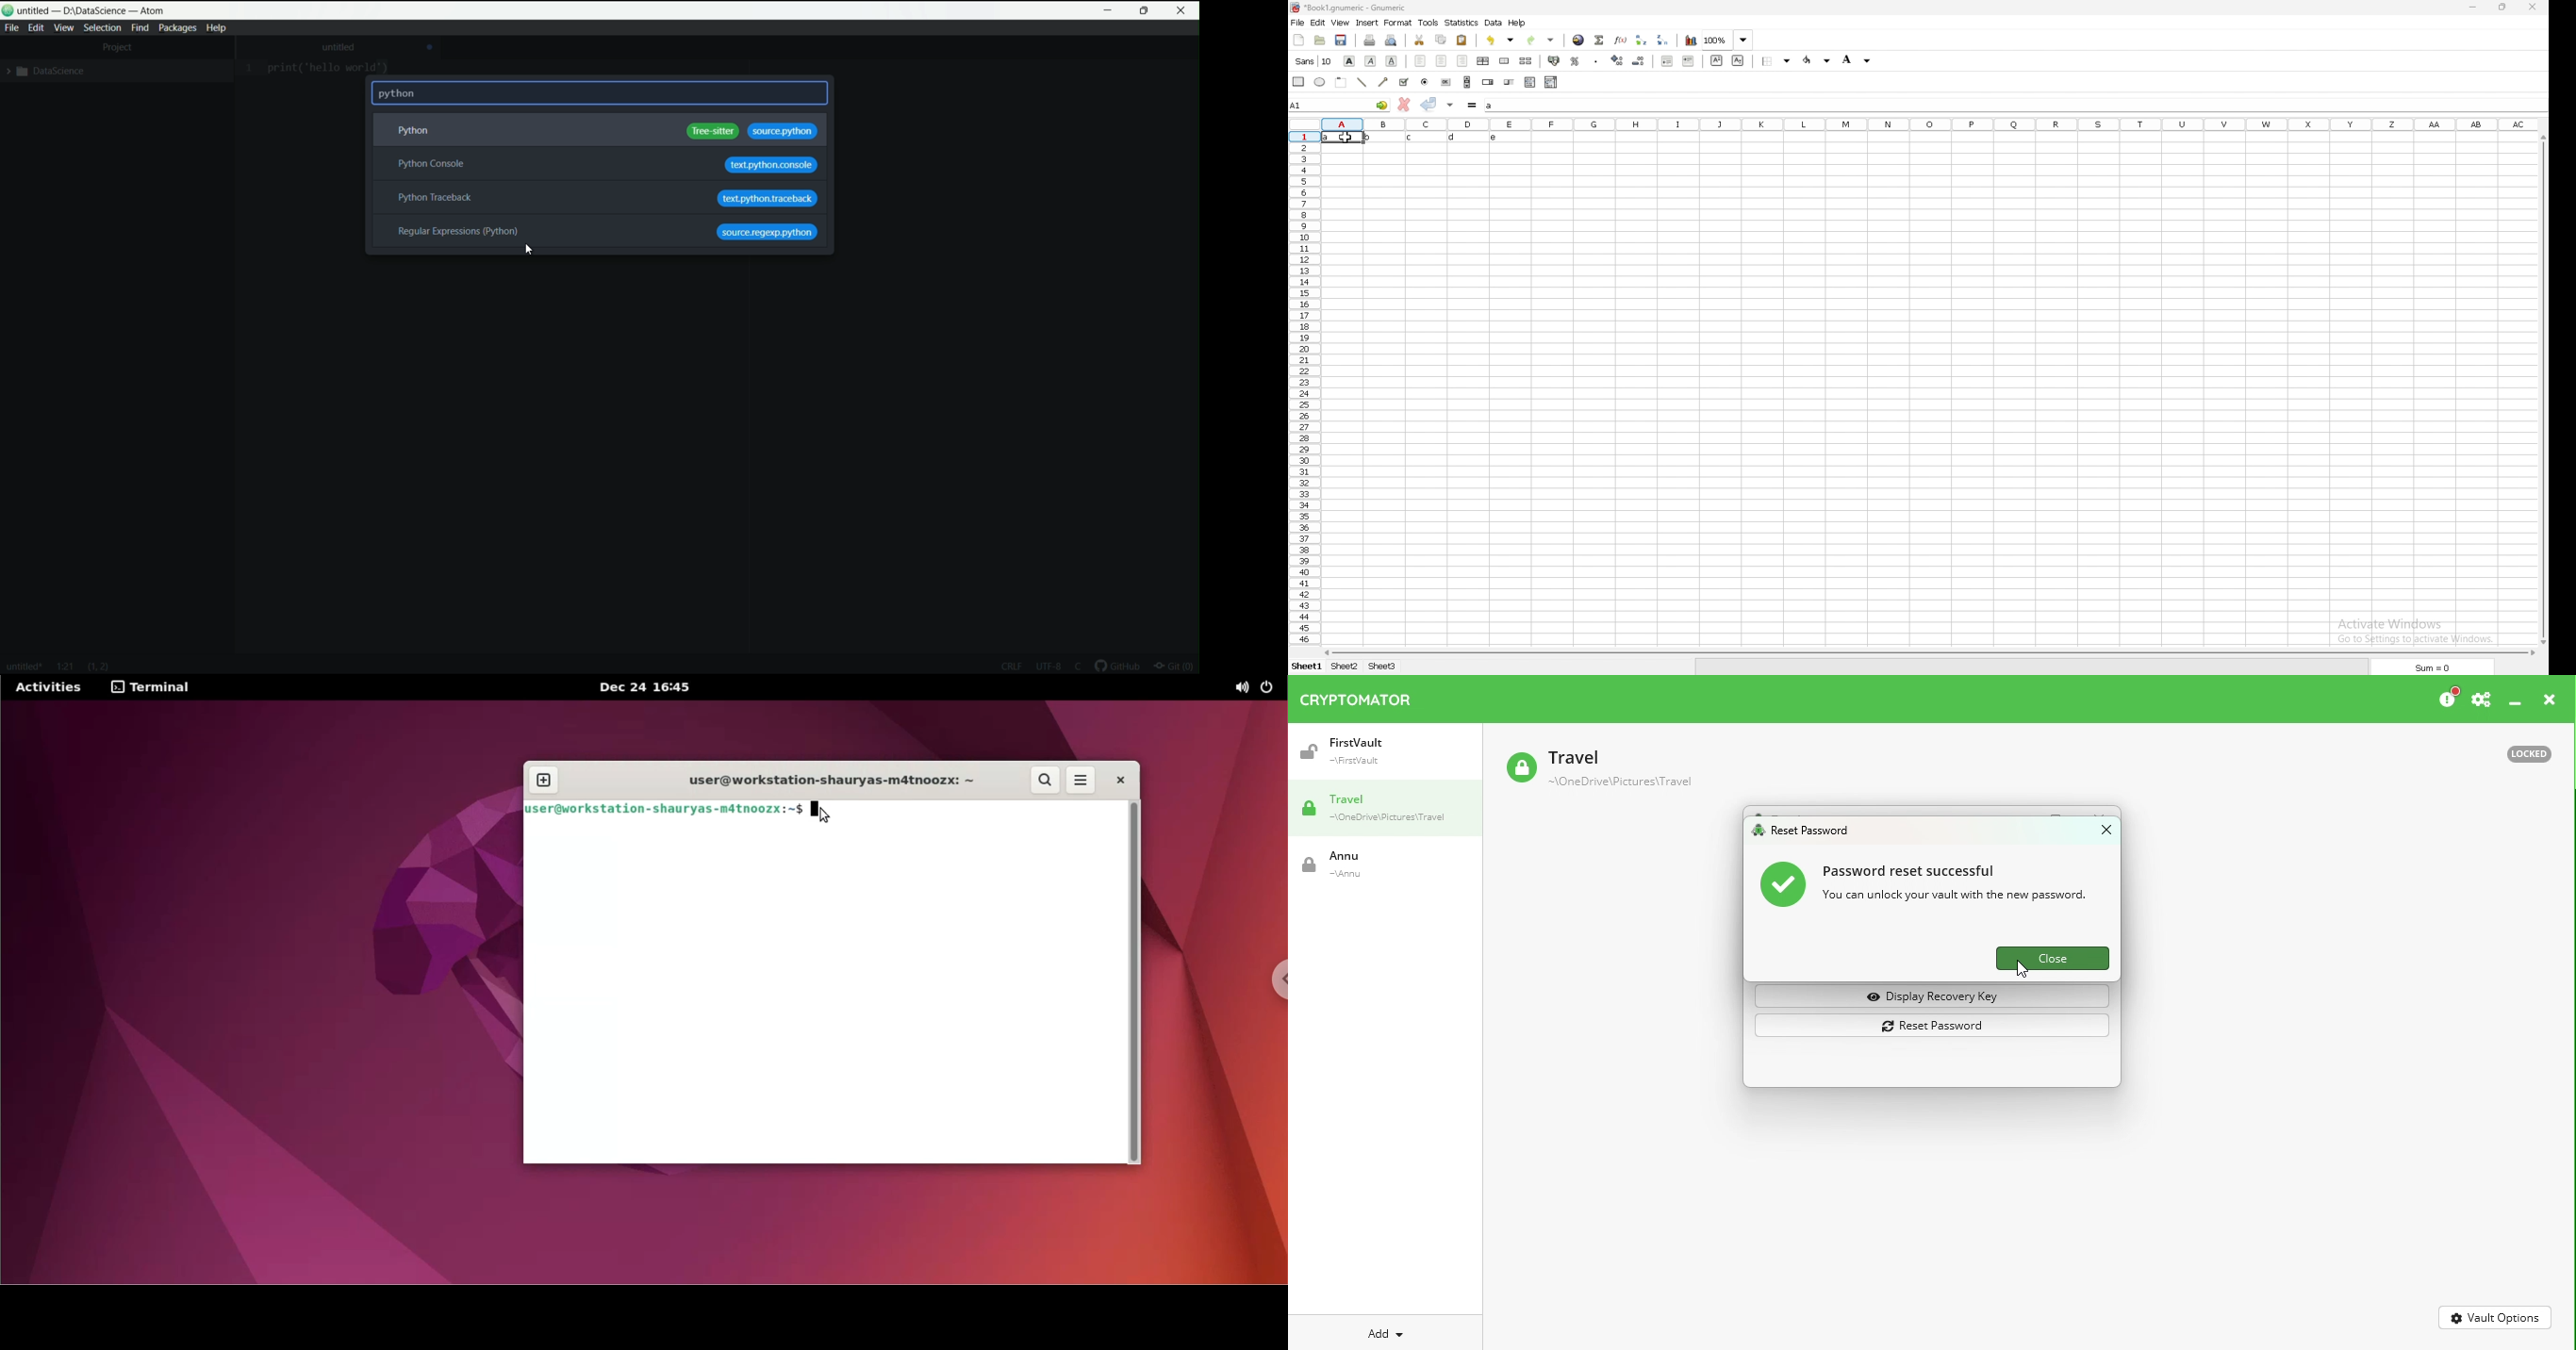 Image resolution: width=2576 pixels, height=1372 pixels. What do you see at coordinates (1398, 22) in the screenshot?
I see `format` at bounding box center [1398, 22].